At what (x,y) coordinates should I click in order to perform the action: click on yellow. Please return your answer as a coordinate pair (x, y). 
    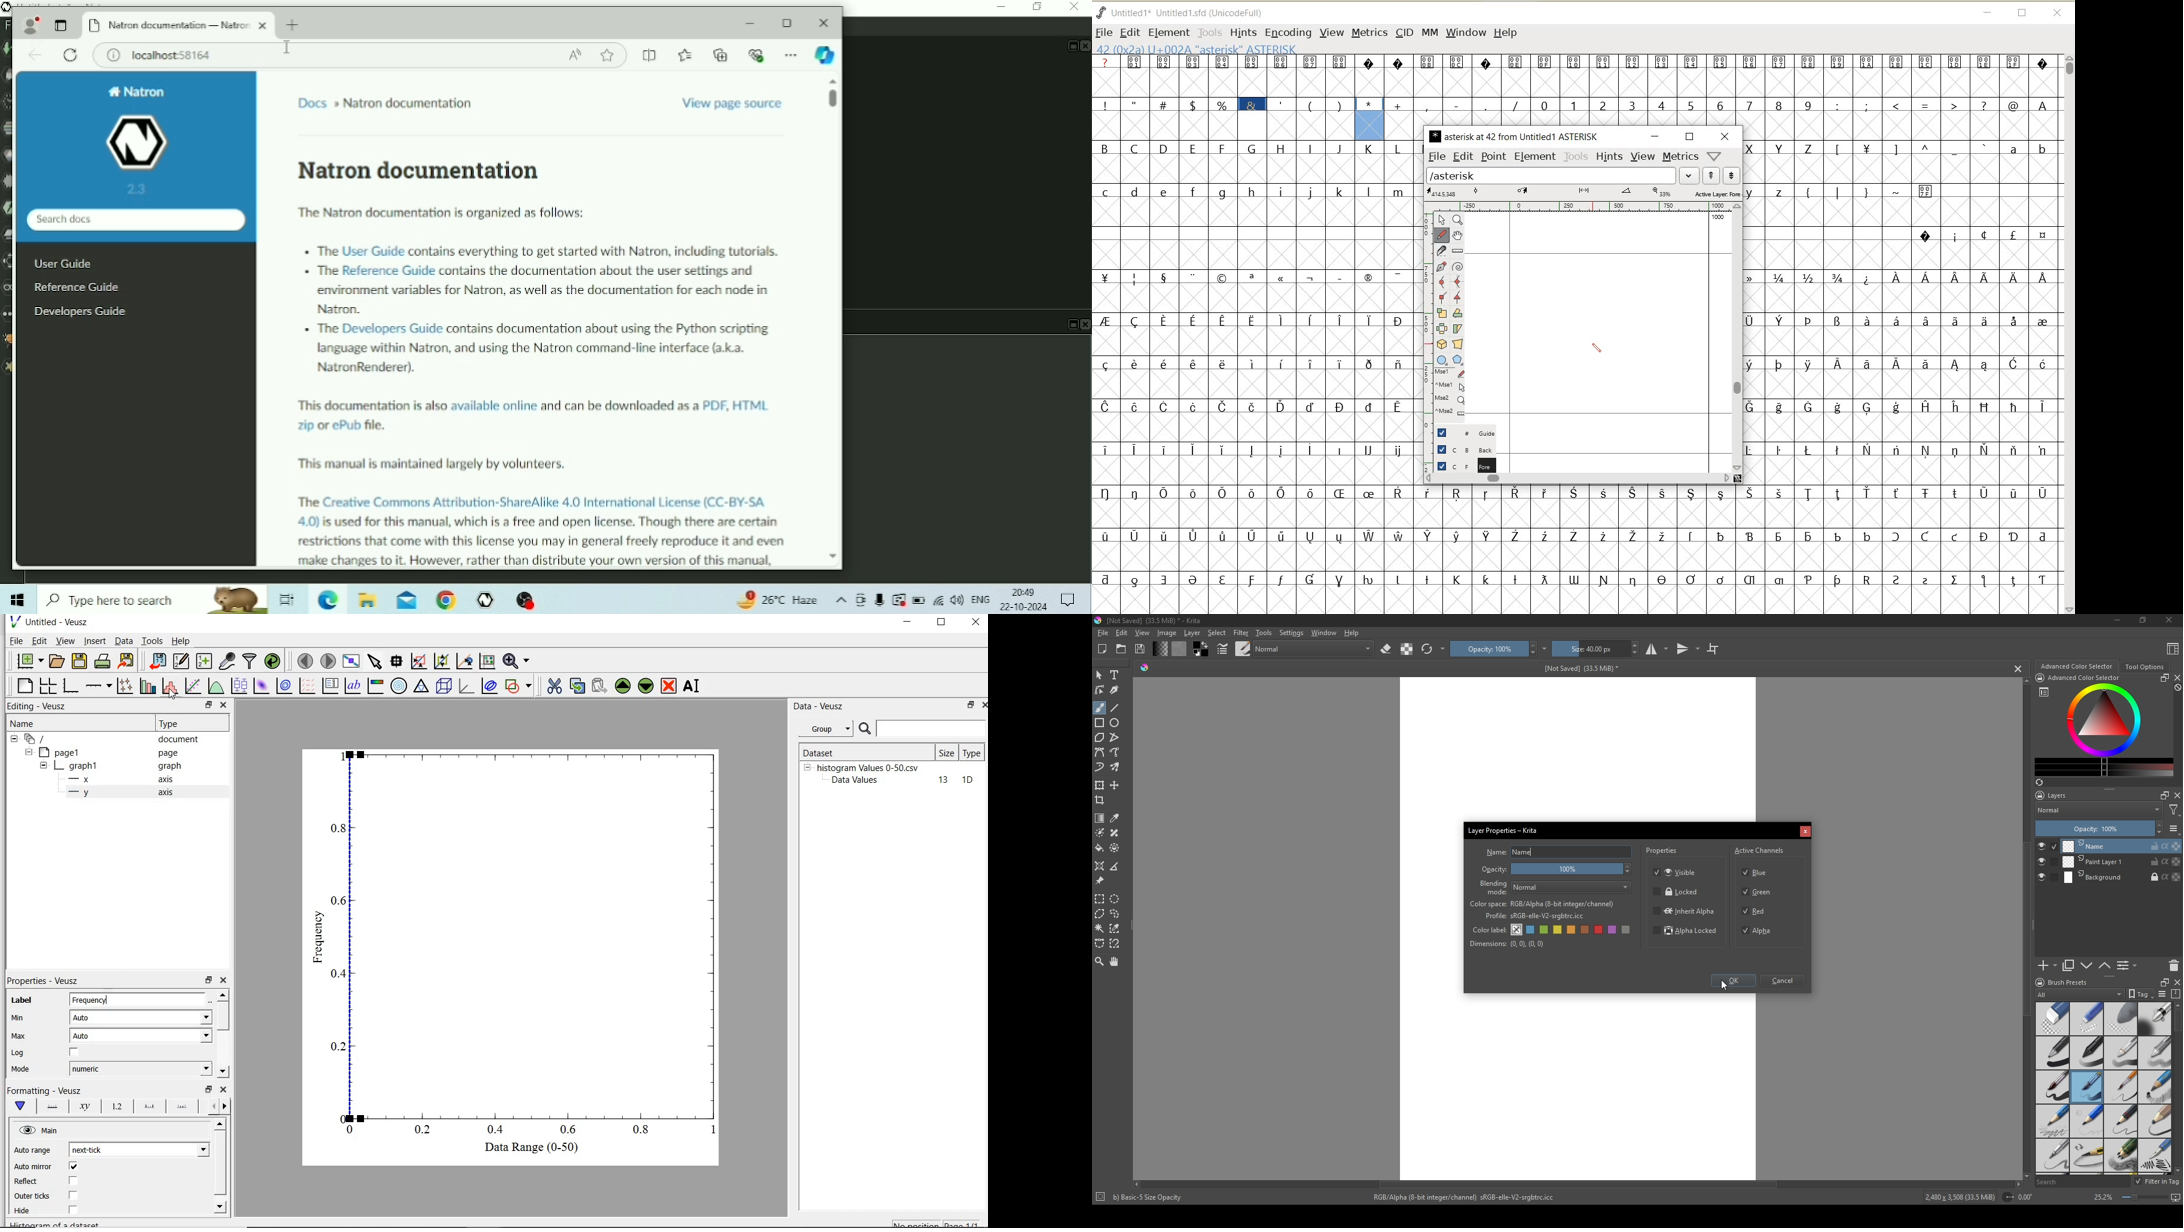
    Looking at the image, I should click on (1572, 930).